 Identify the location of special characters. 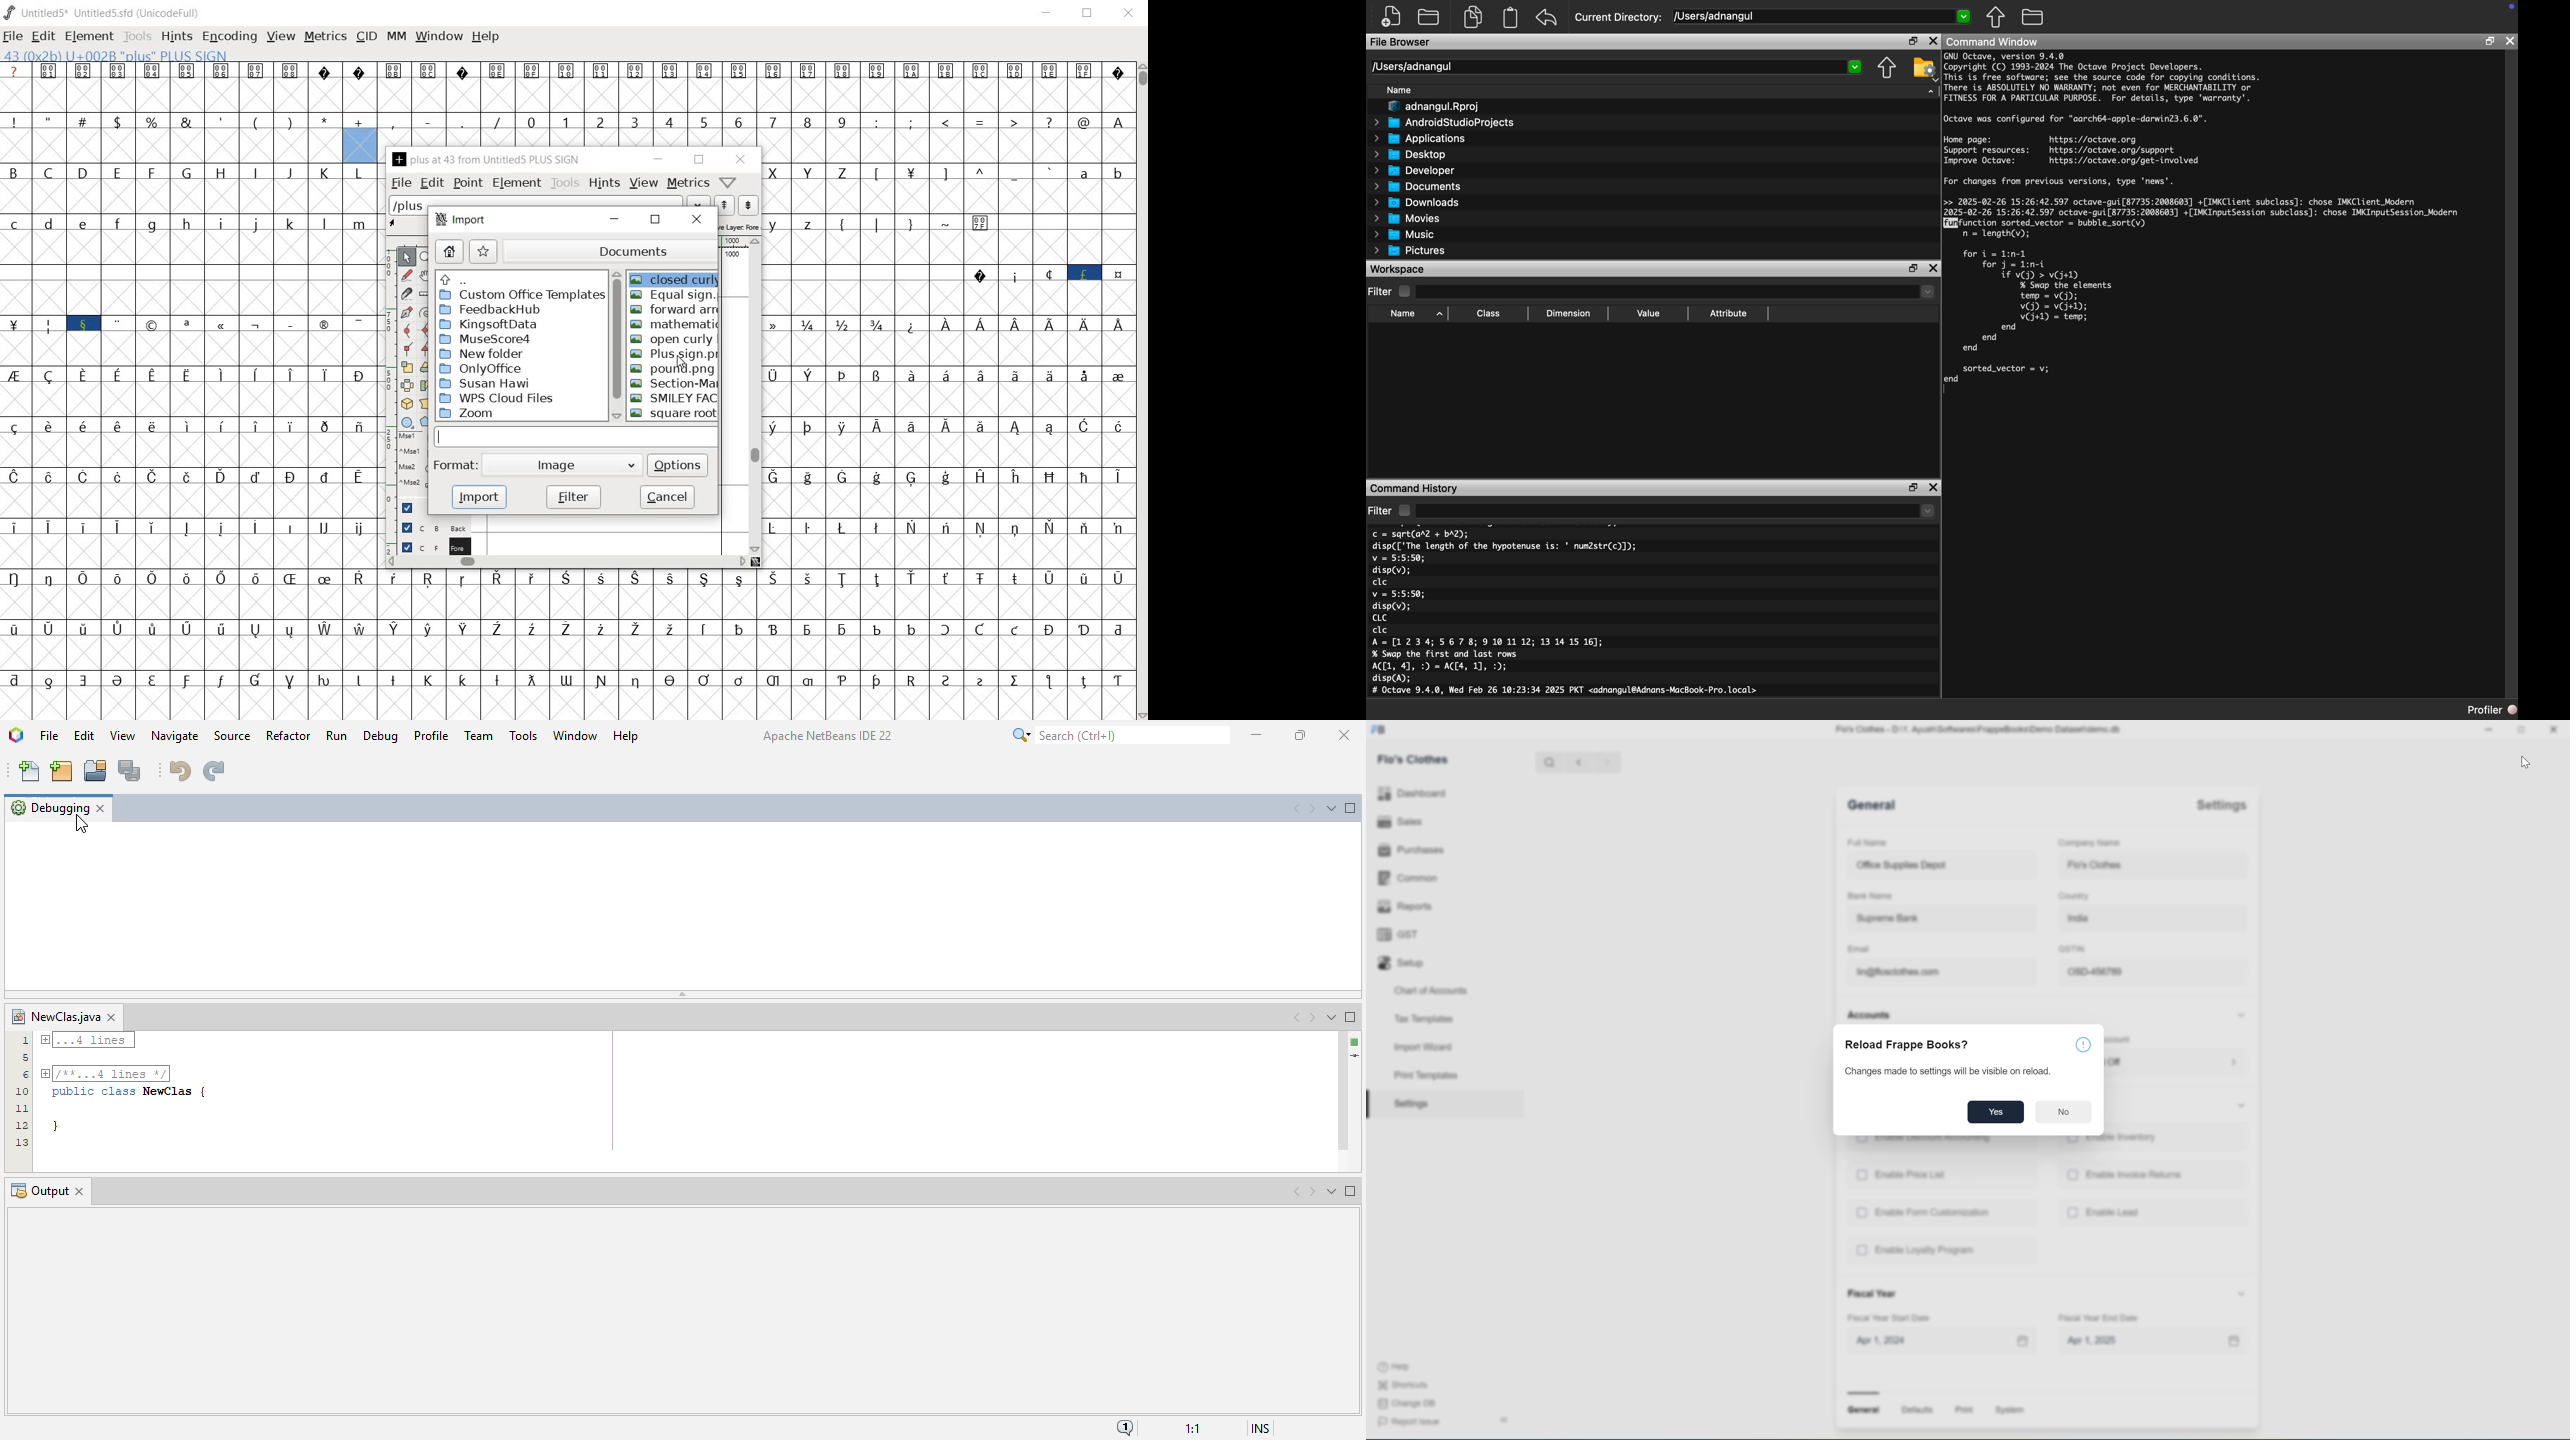
(243, 342).